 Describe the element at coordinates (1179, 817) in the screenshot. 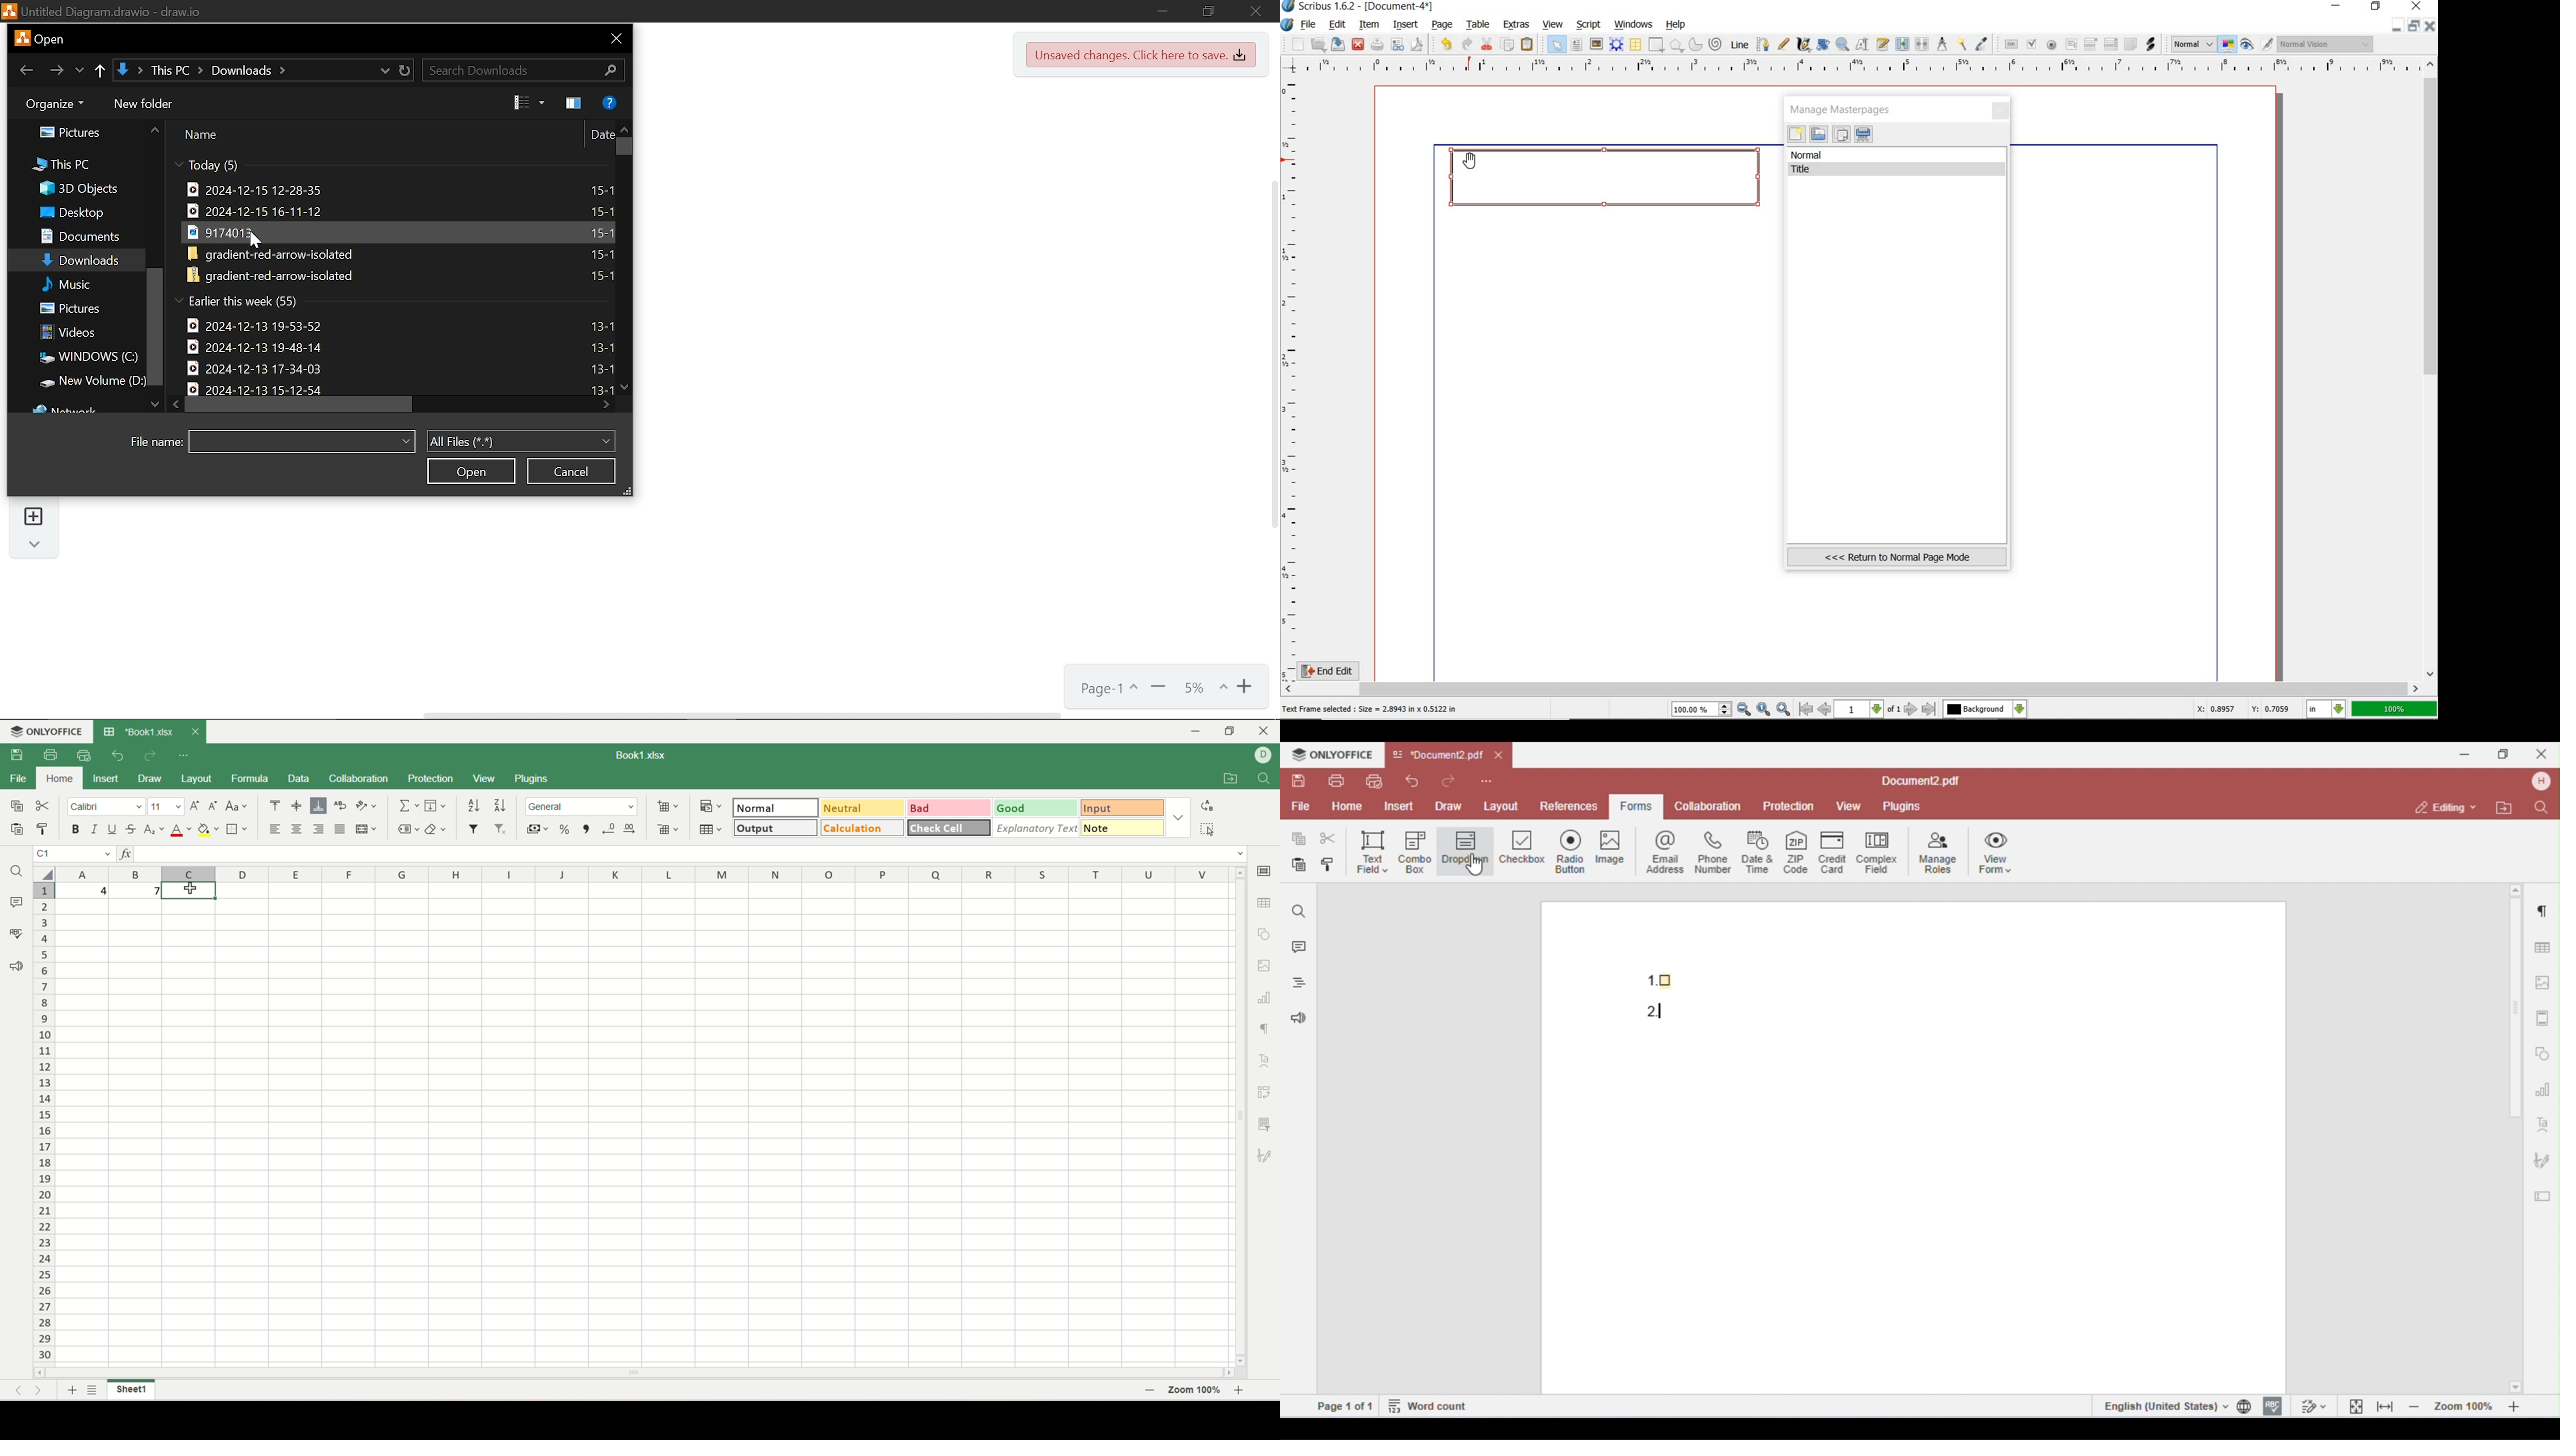

I see `style options` at that location.